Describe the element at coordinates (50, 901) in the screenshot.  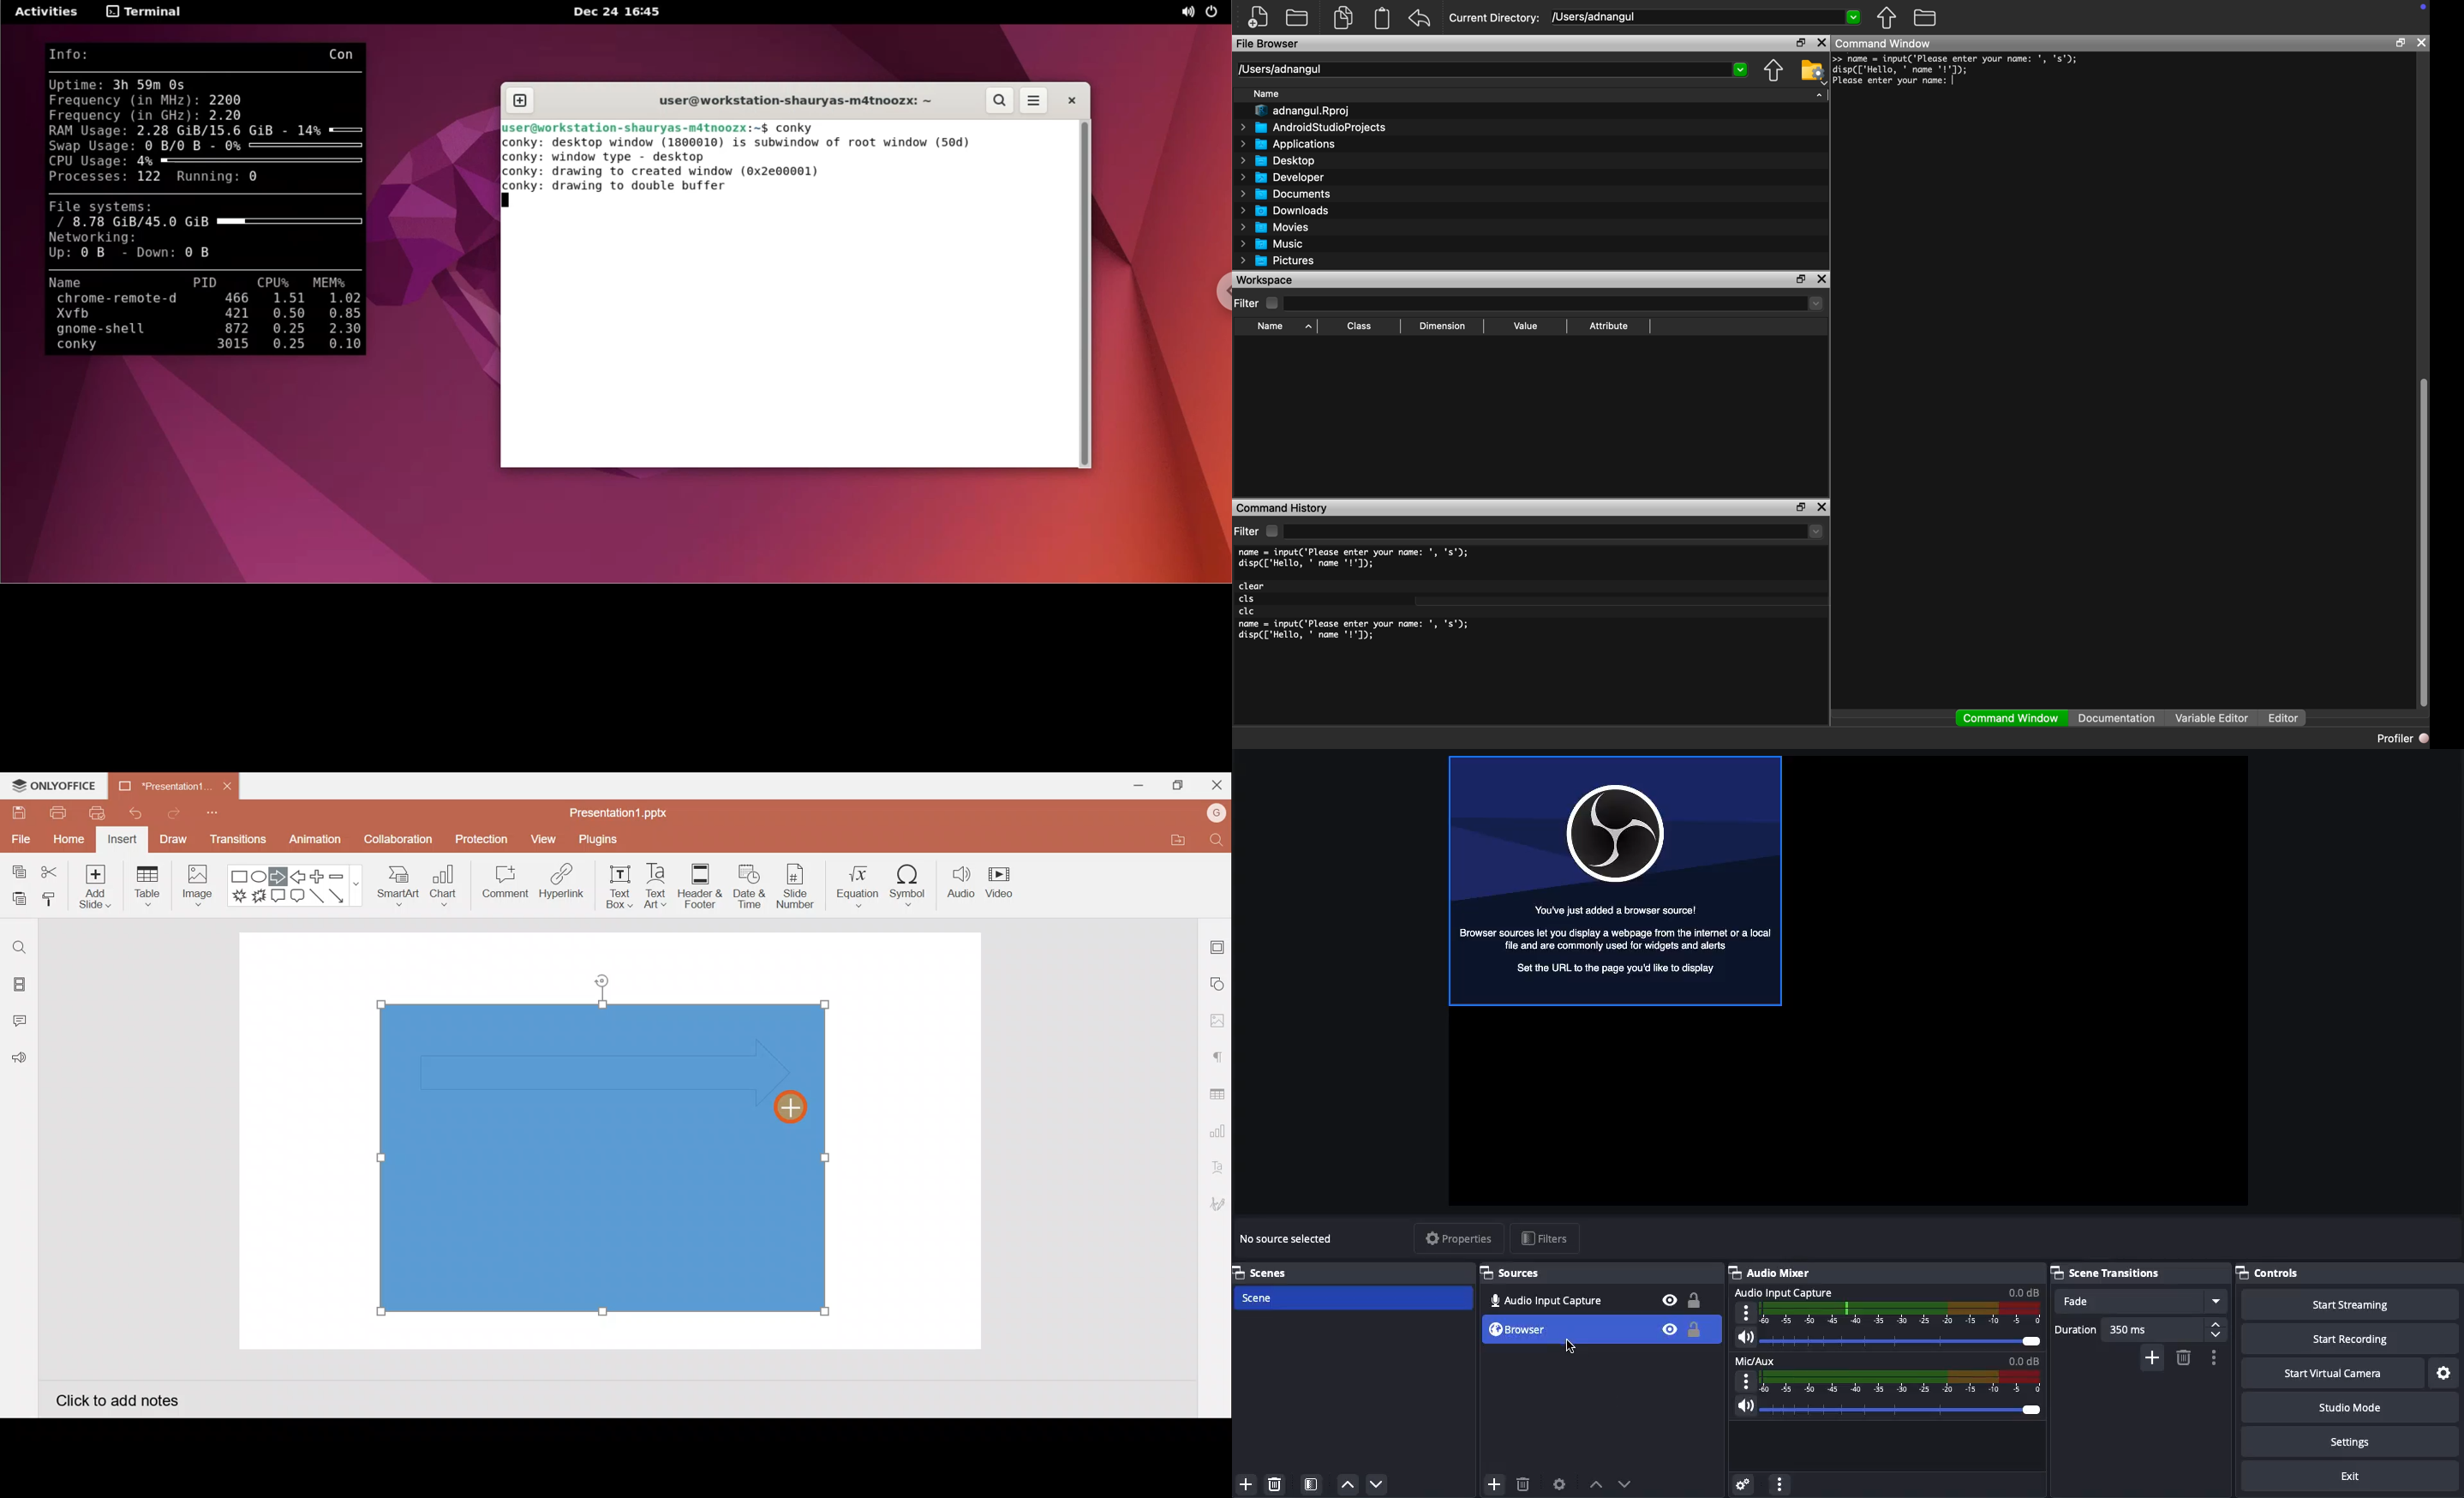
I see `Copy style` at that location.